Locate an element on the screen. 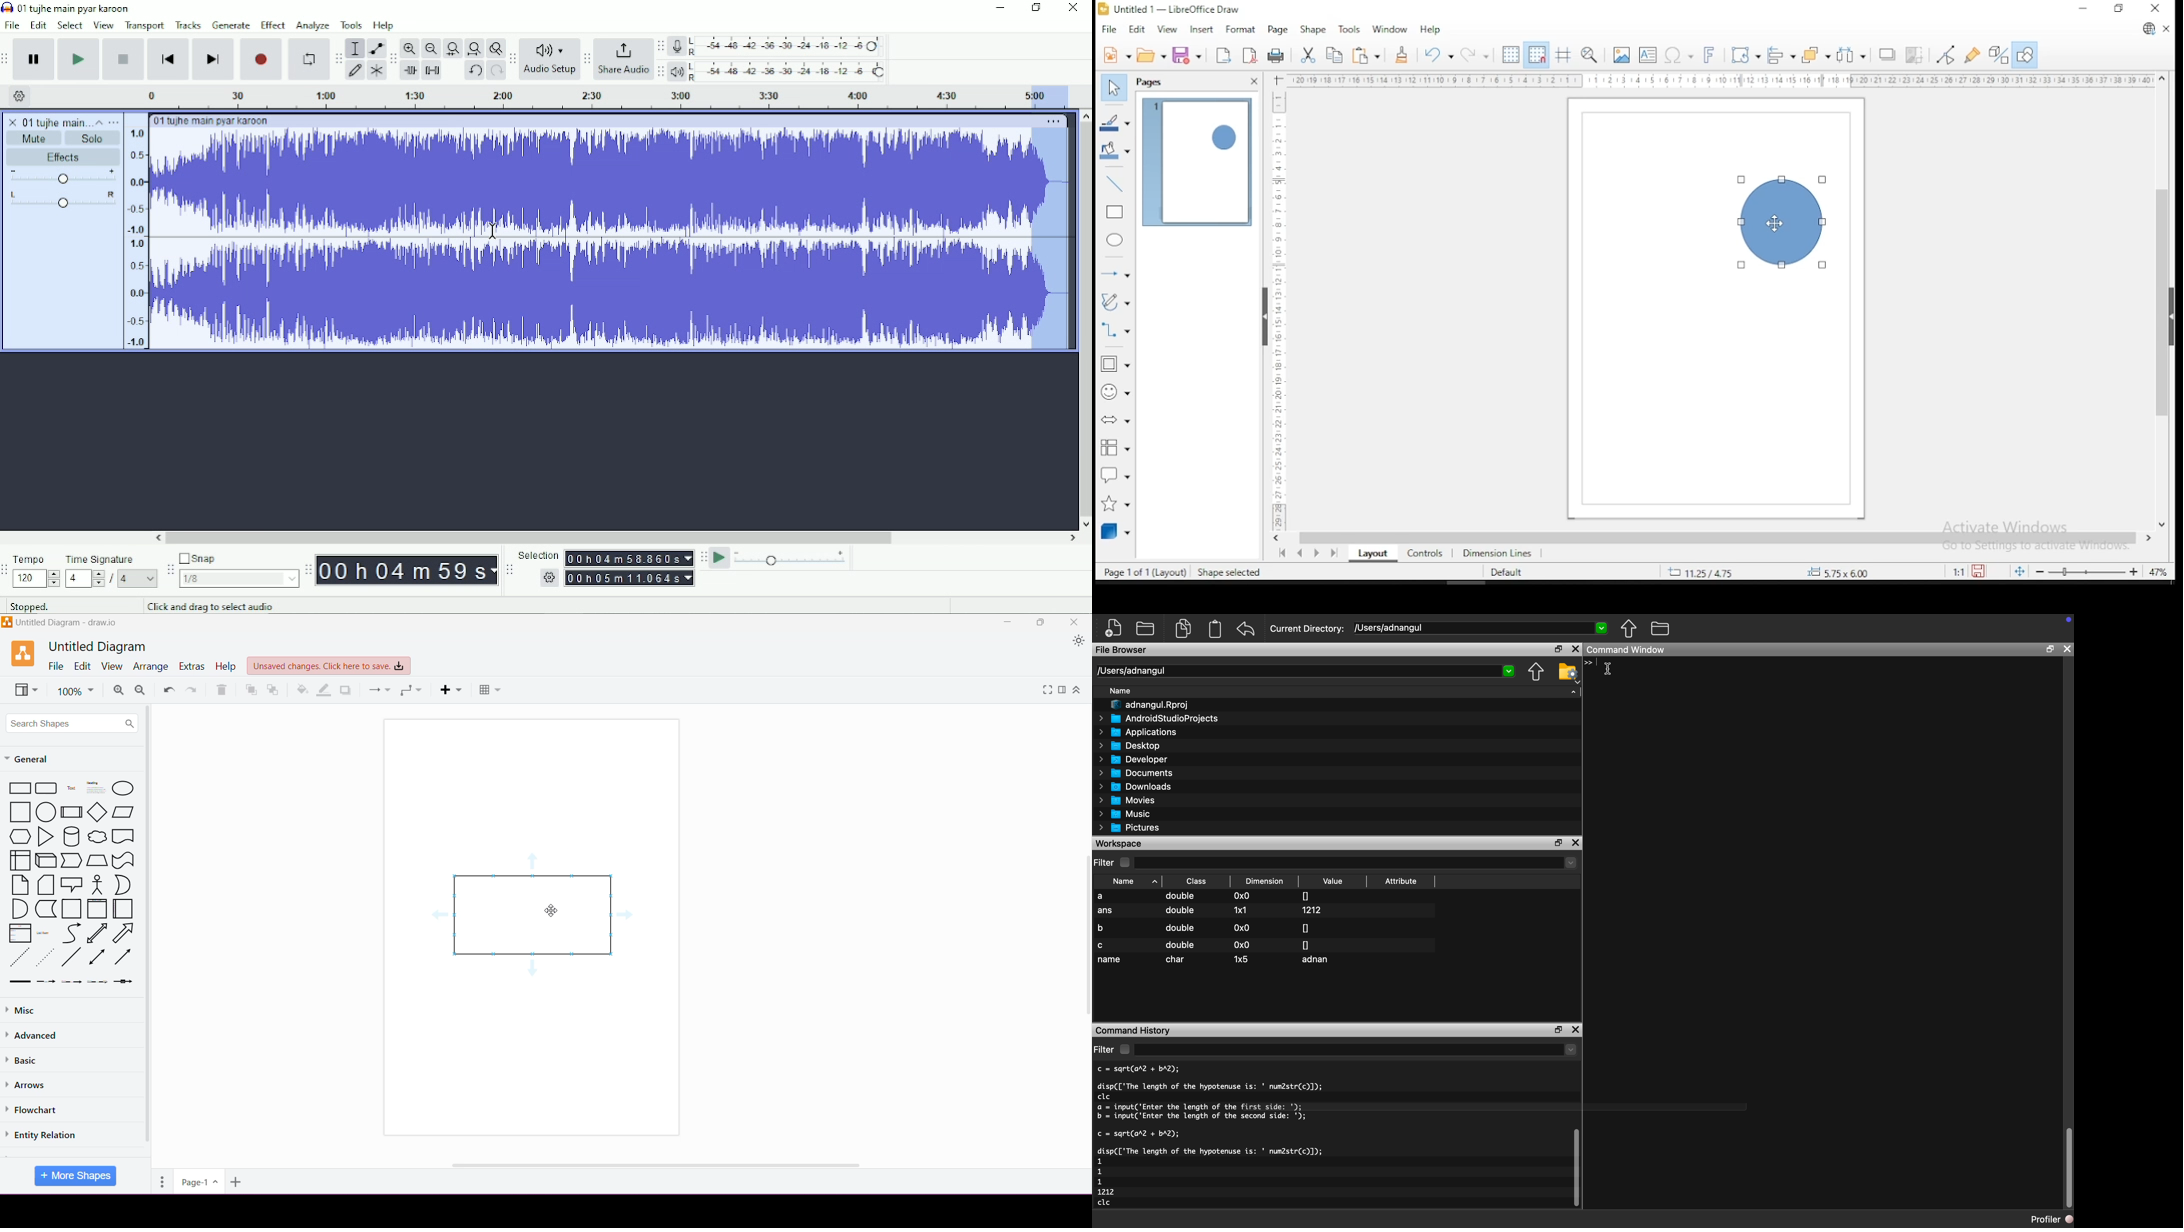  Audacity transport toolbar is located at coordinates (7, 59).